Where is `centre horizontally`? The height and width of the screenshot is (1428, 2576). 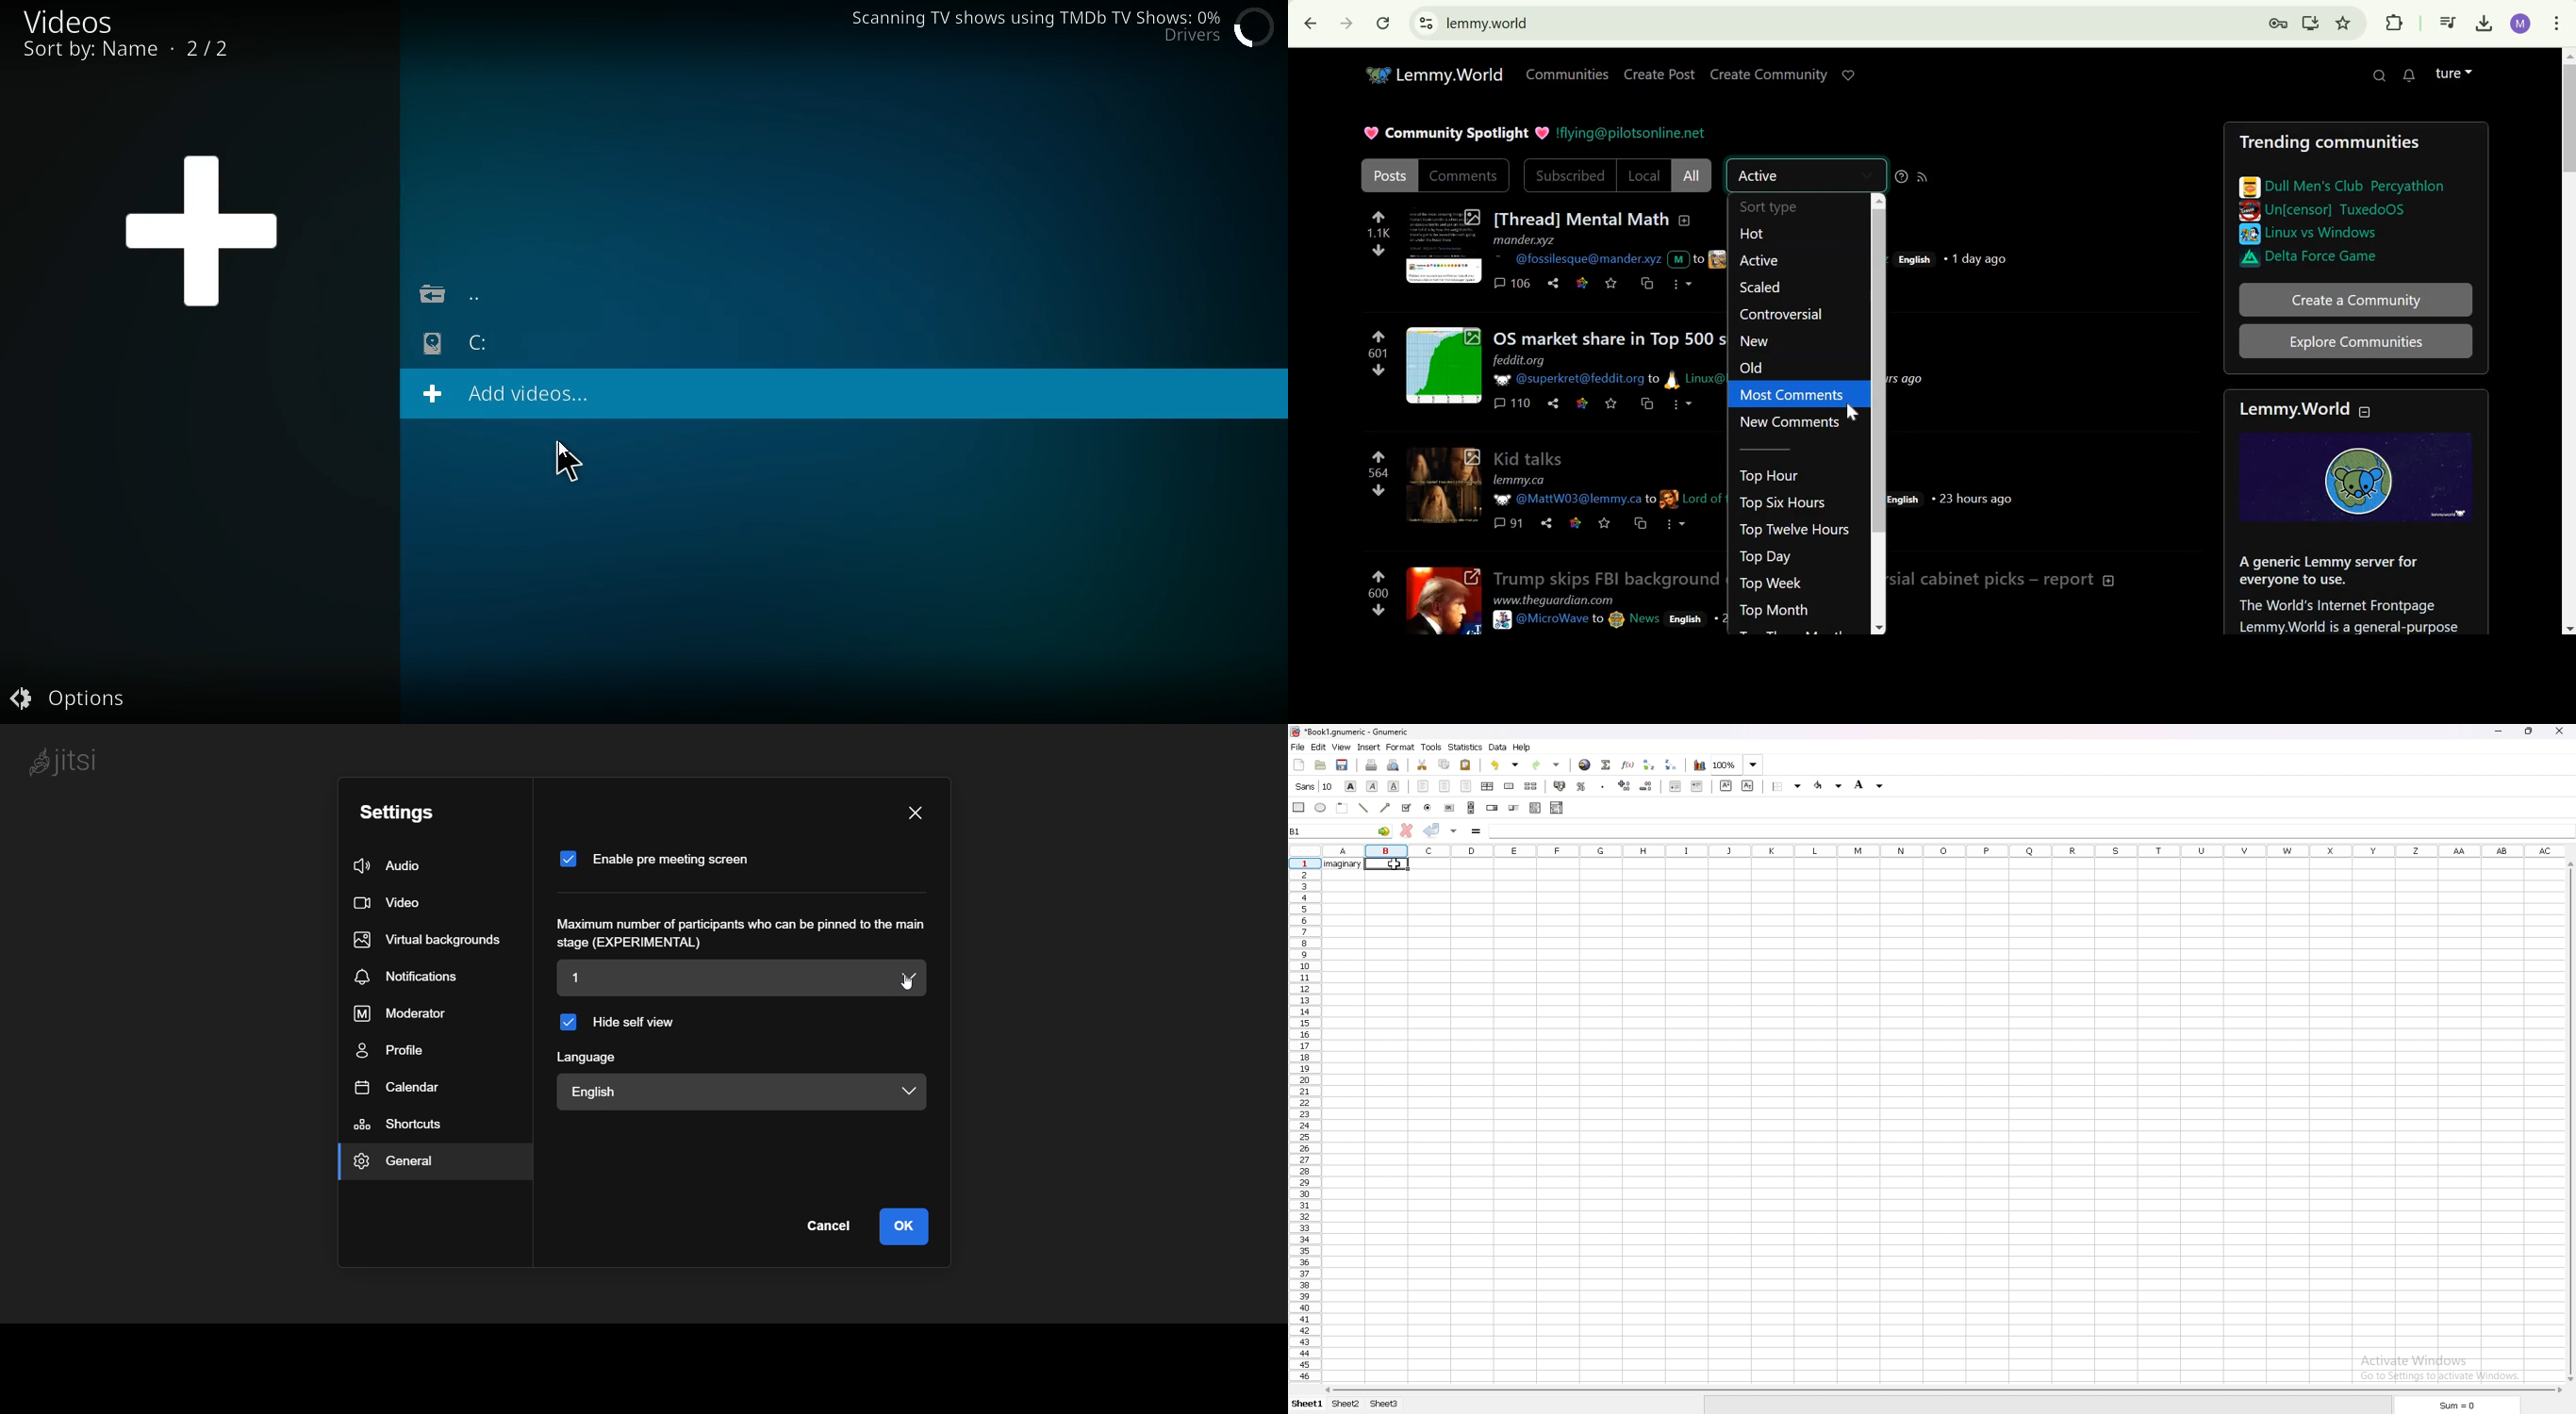 centre horizontally is located at coordinates (1488, 786).